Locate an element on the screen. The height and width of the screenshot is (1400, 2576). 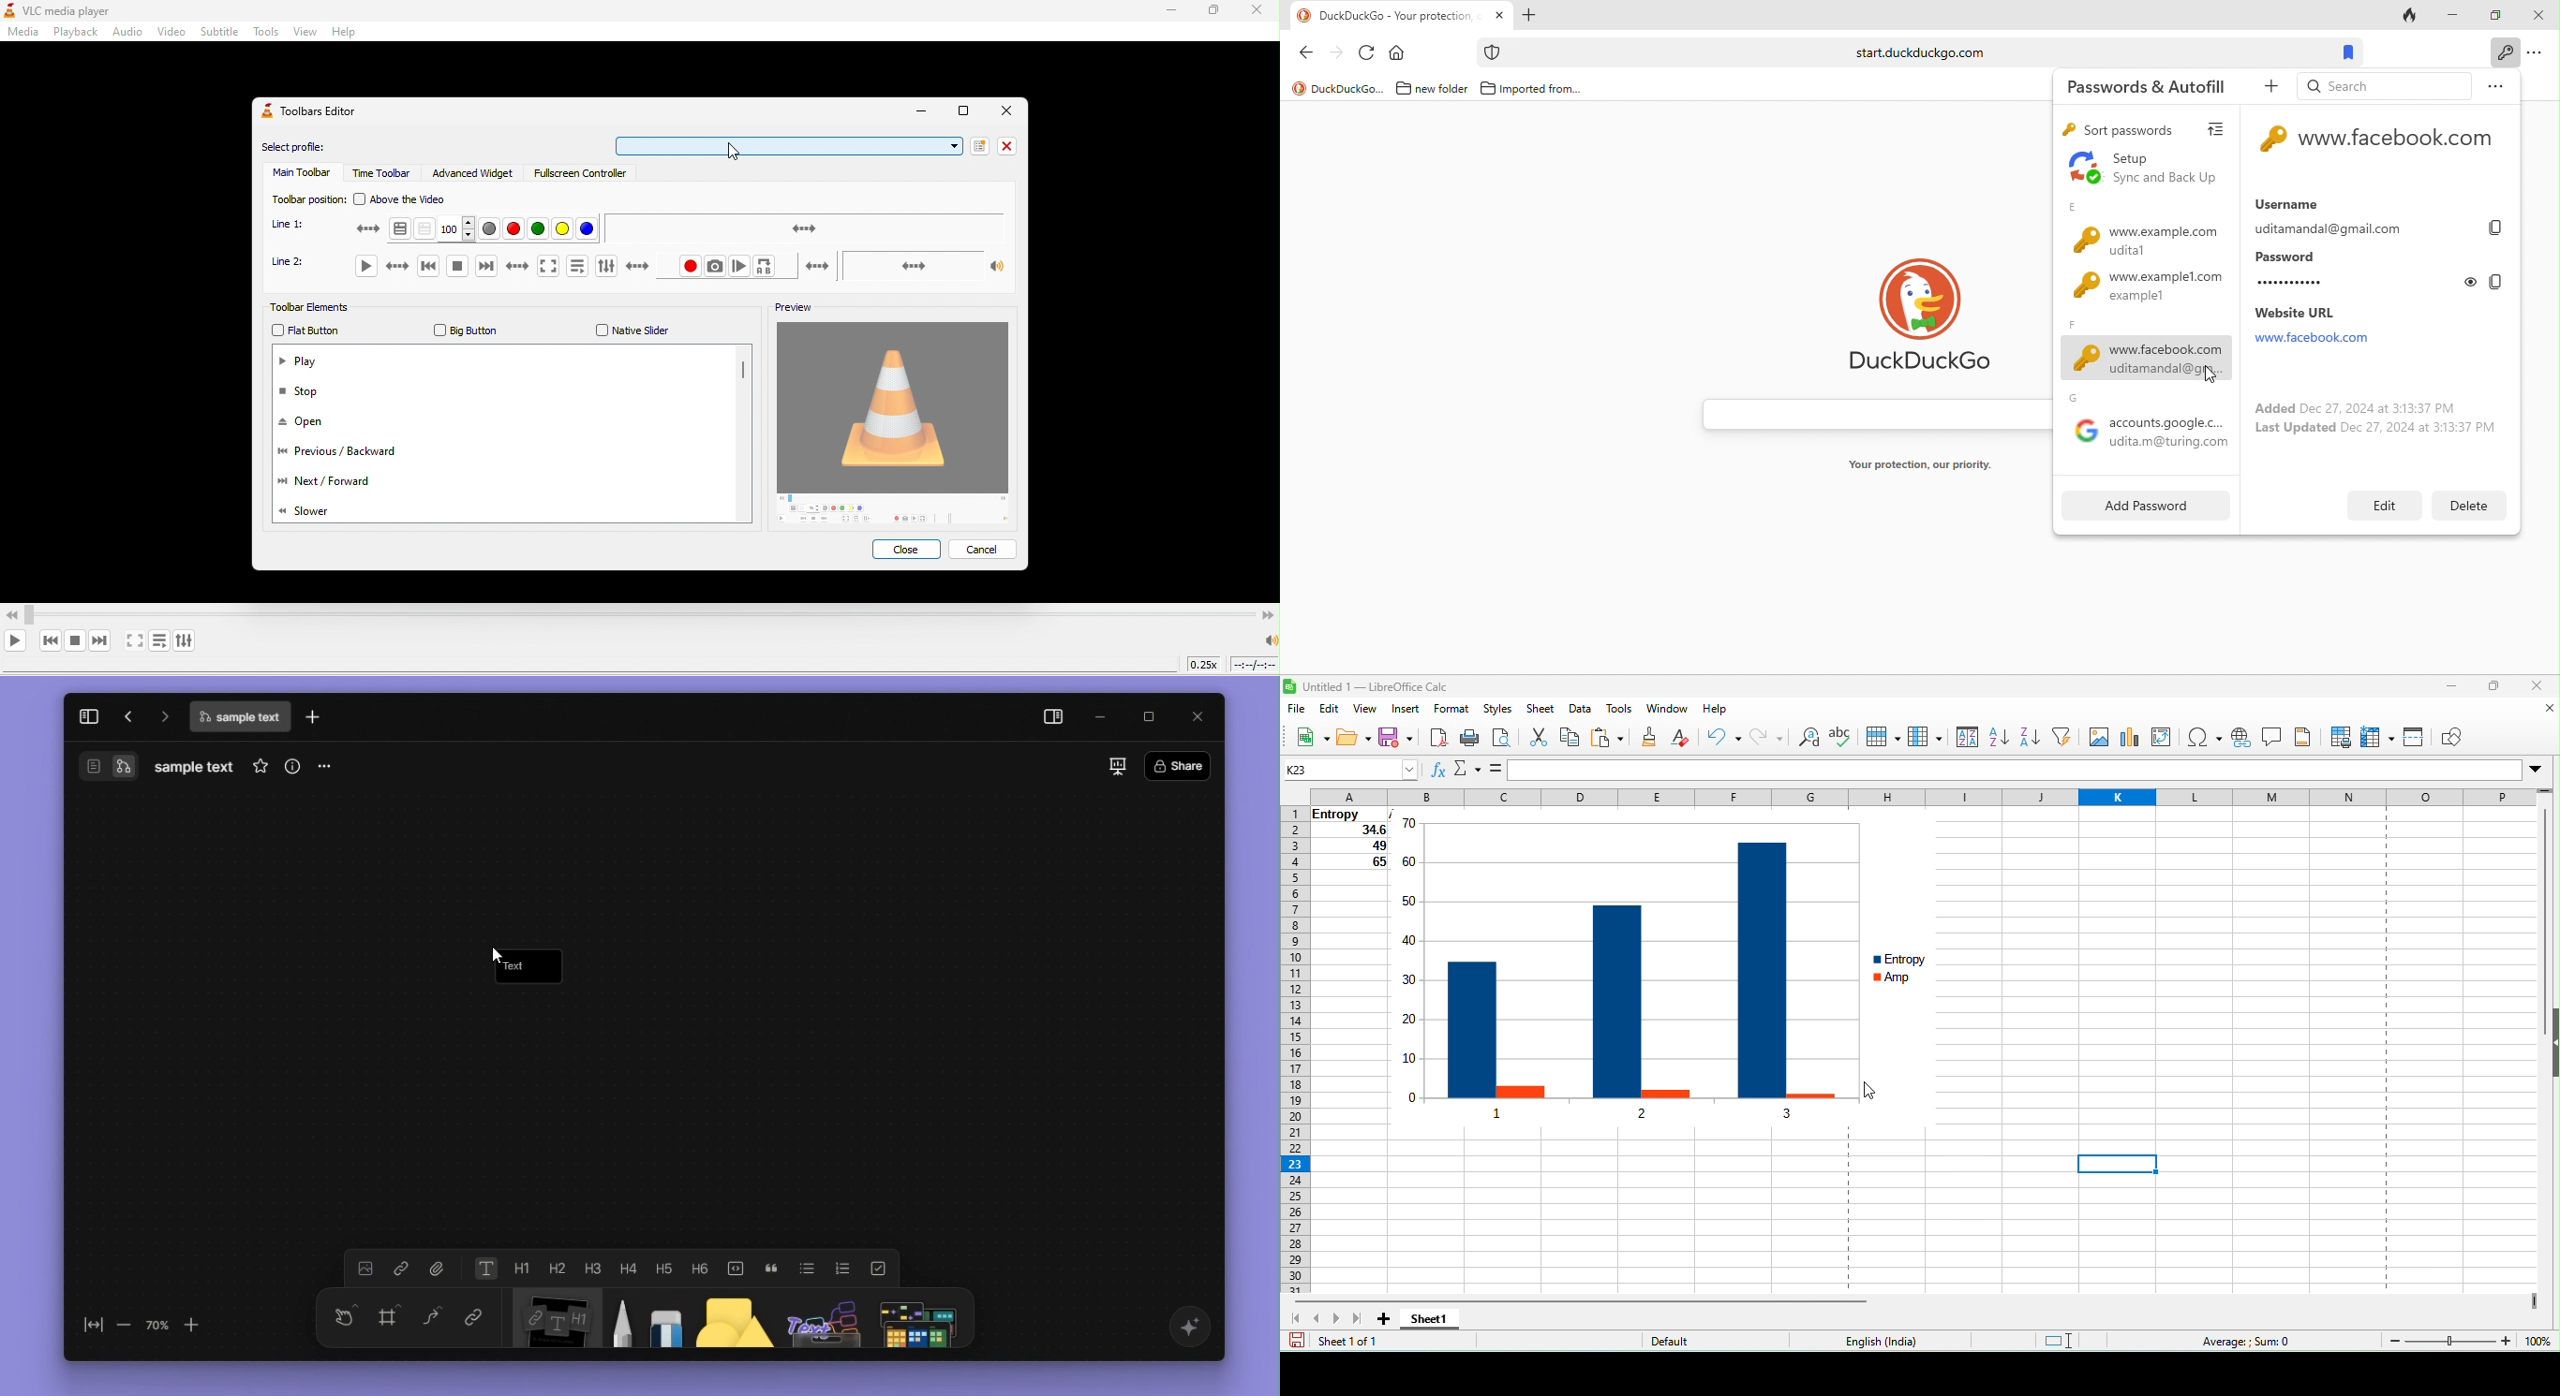
34.6 is located at coordinates (1347, 832).